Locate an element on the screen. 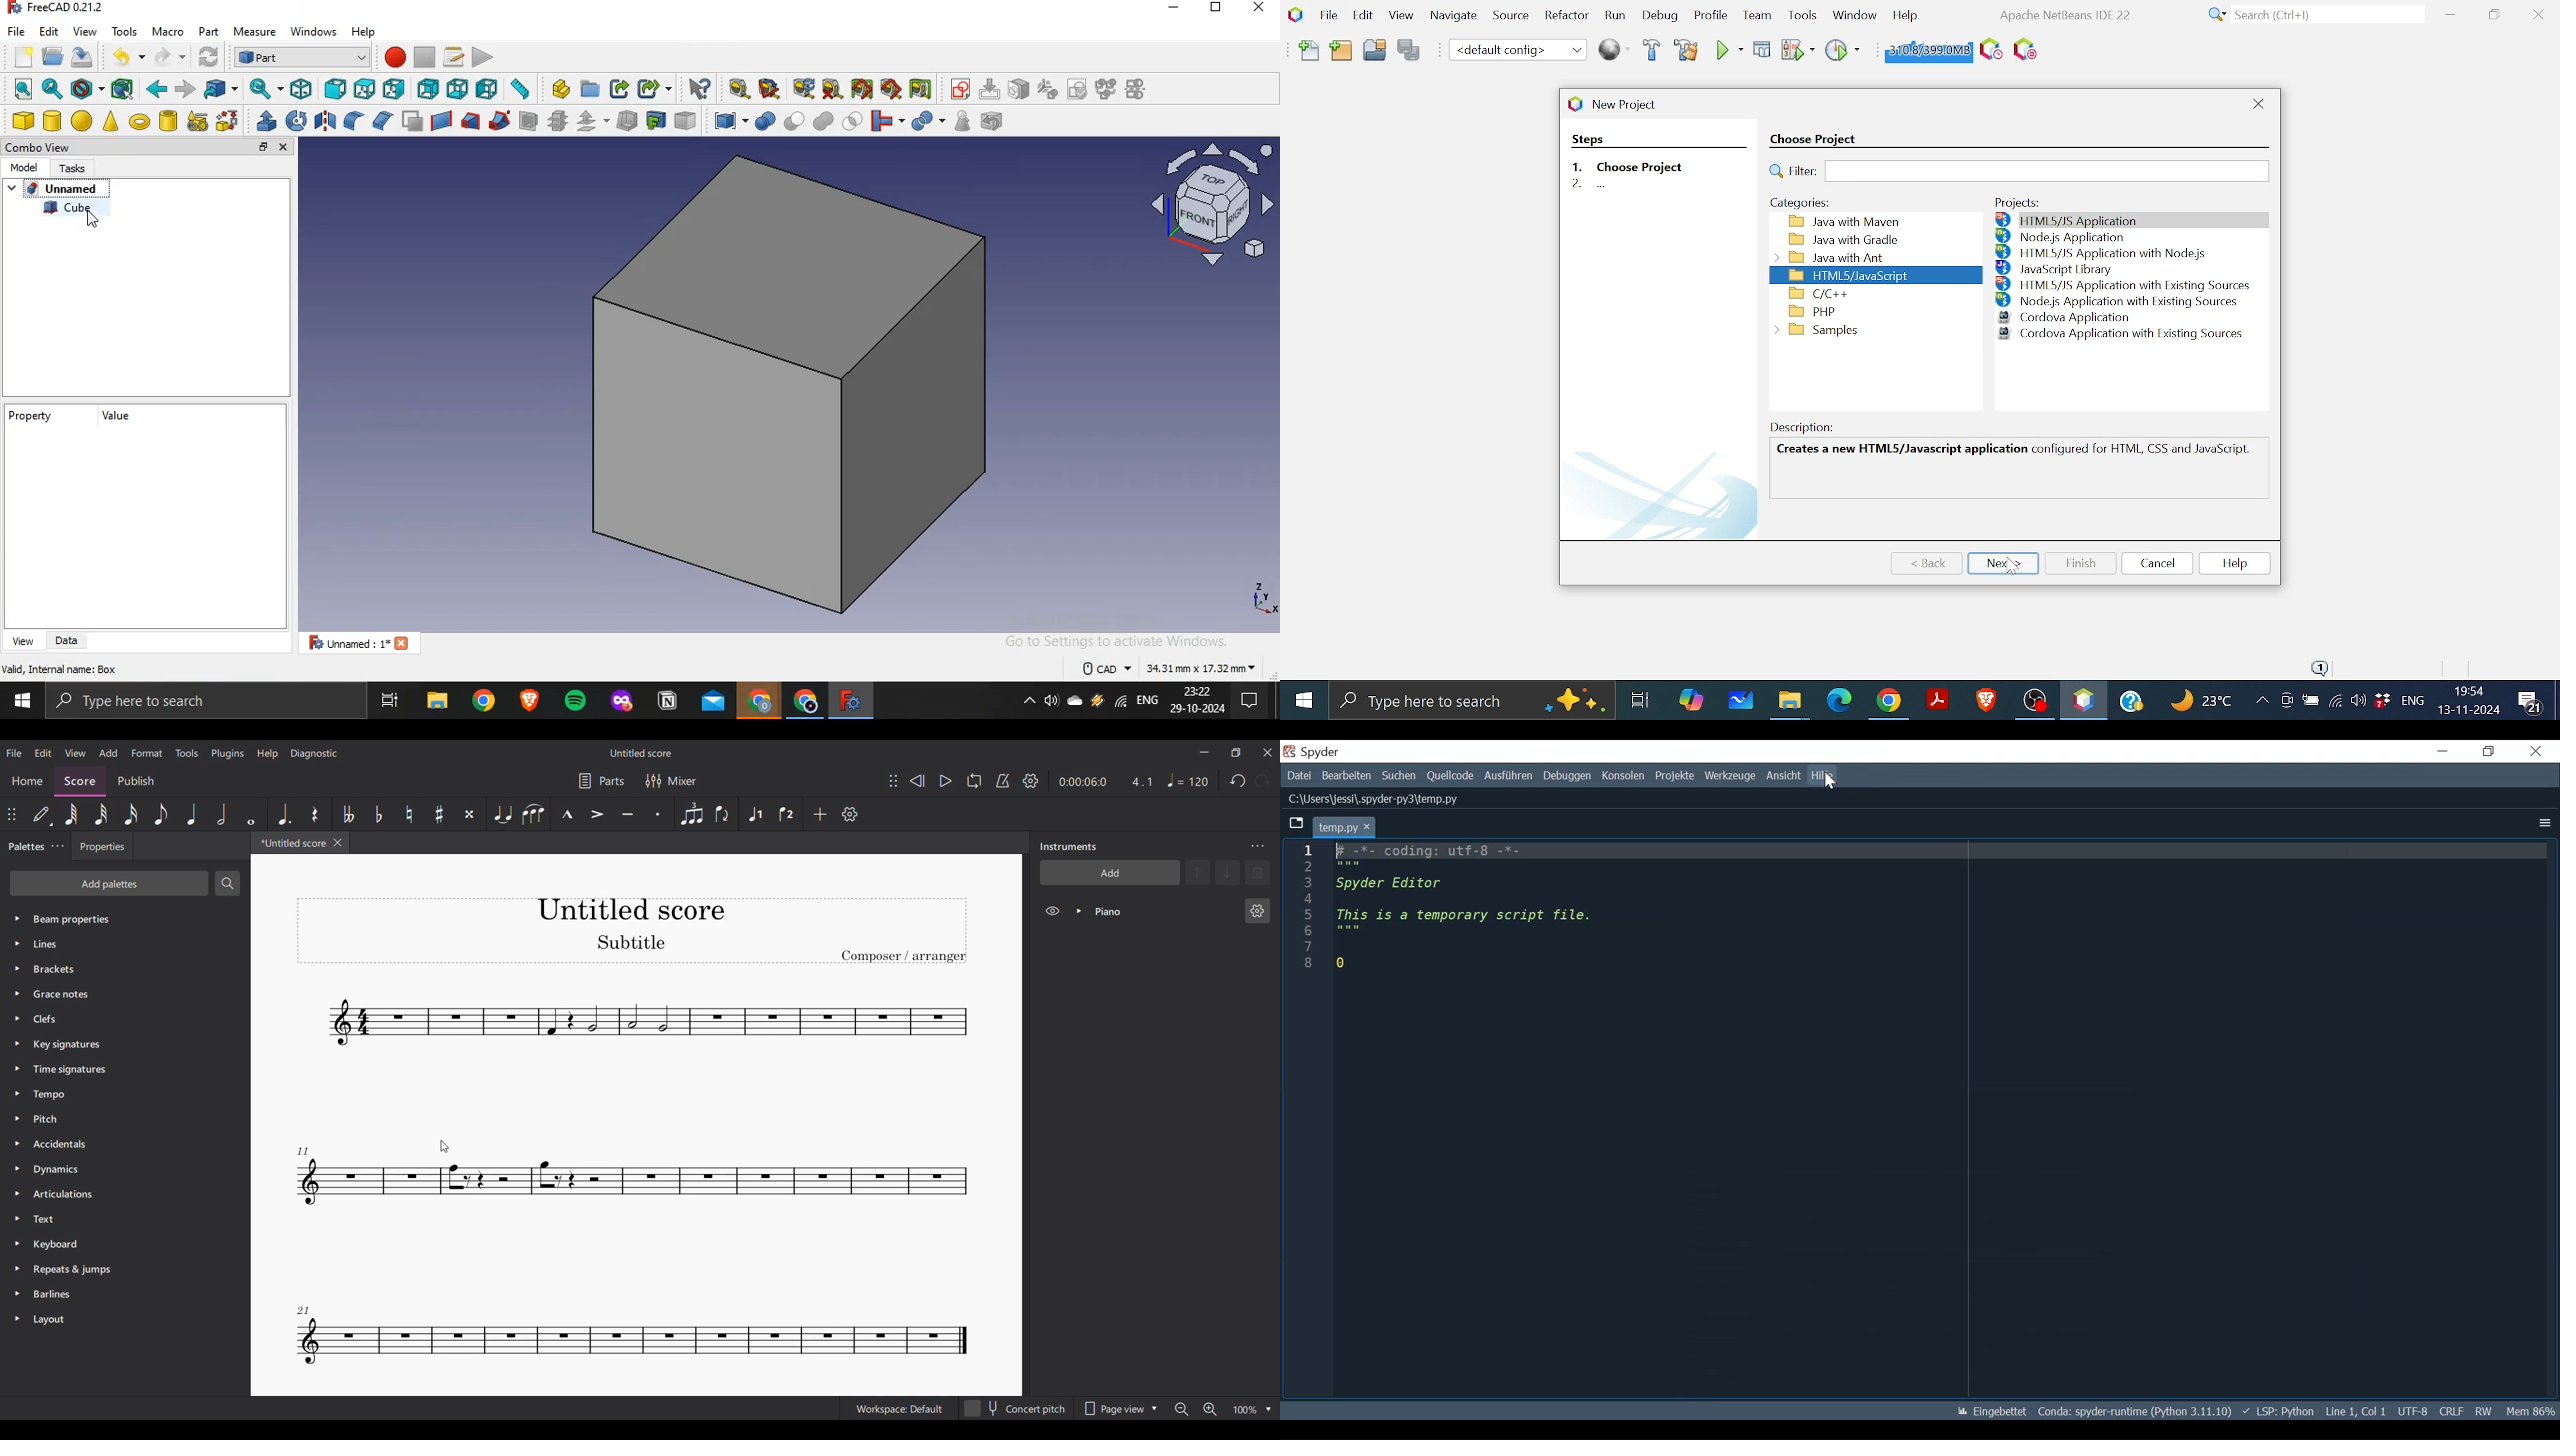 The image size is (2576, 1456). C:\Users\jess\.spyder-py3\temp.py is located at coordinates (1375, 799).